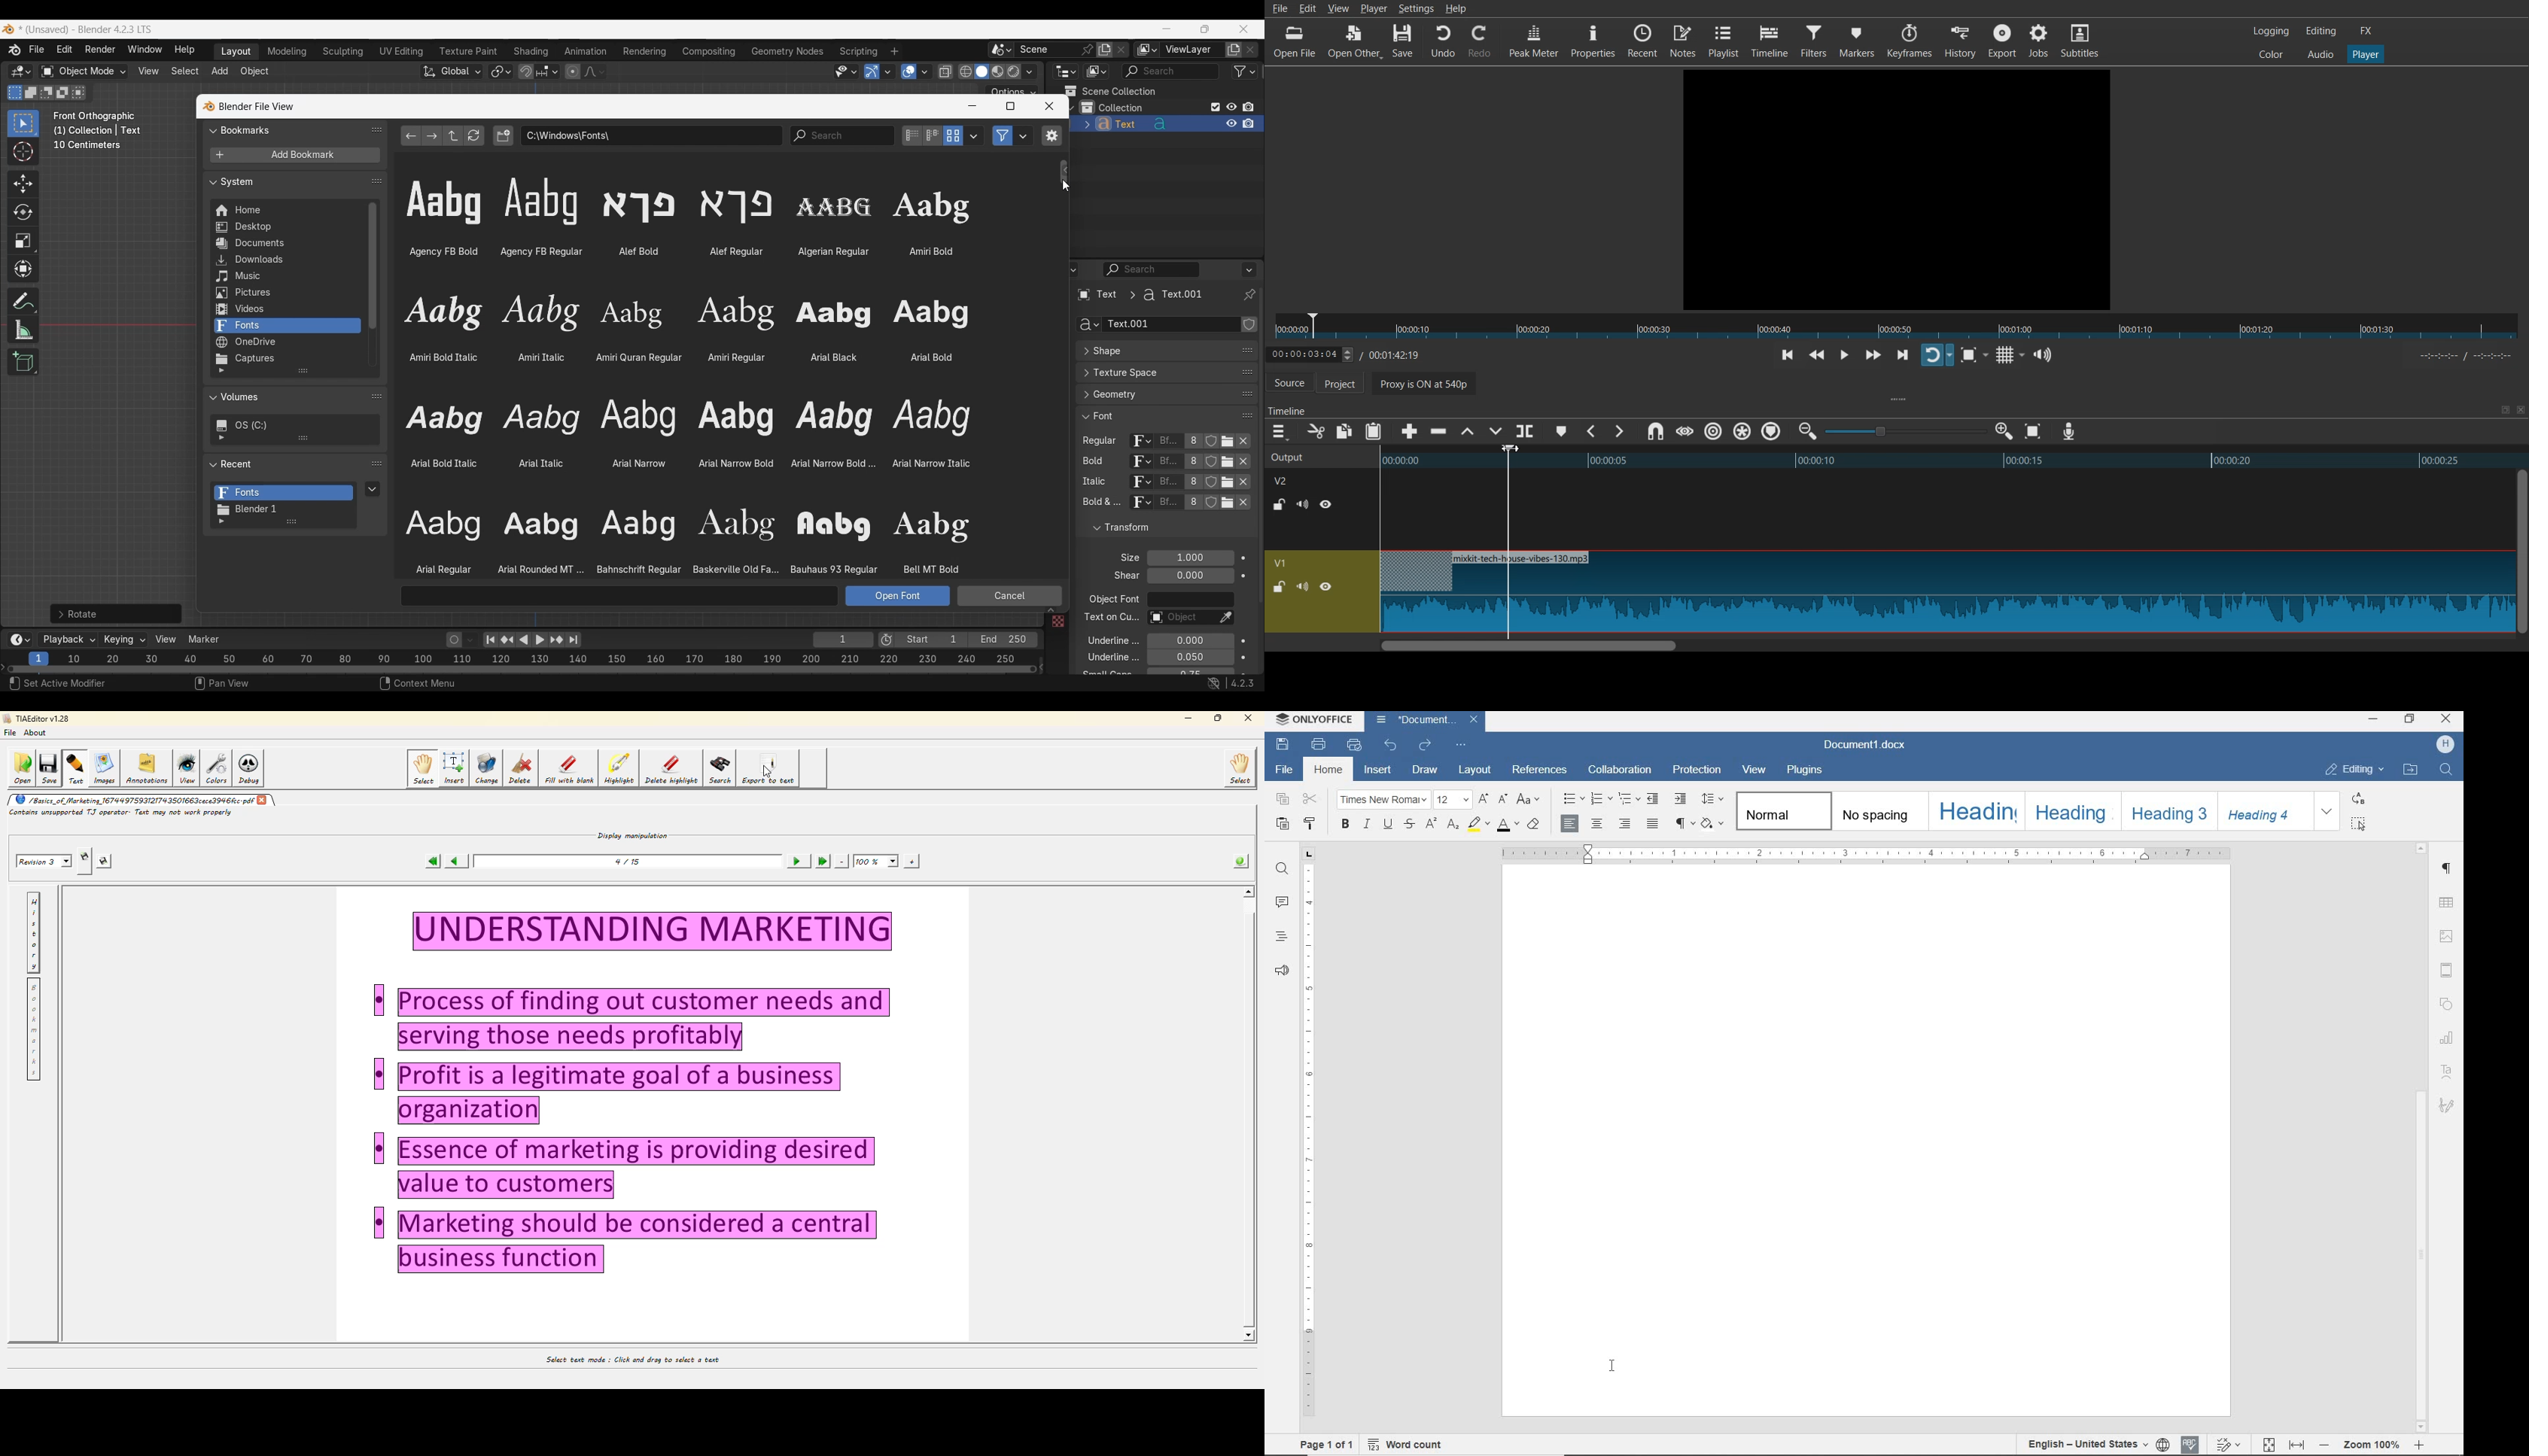 The width and height of the screenshot is (2548, 1456). I want to click on Player, so click(2366, 55).